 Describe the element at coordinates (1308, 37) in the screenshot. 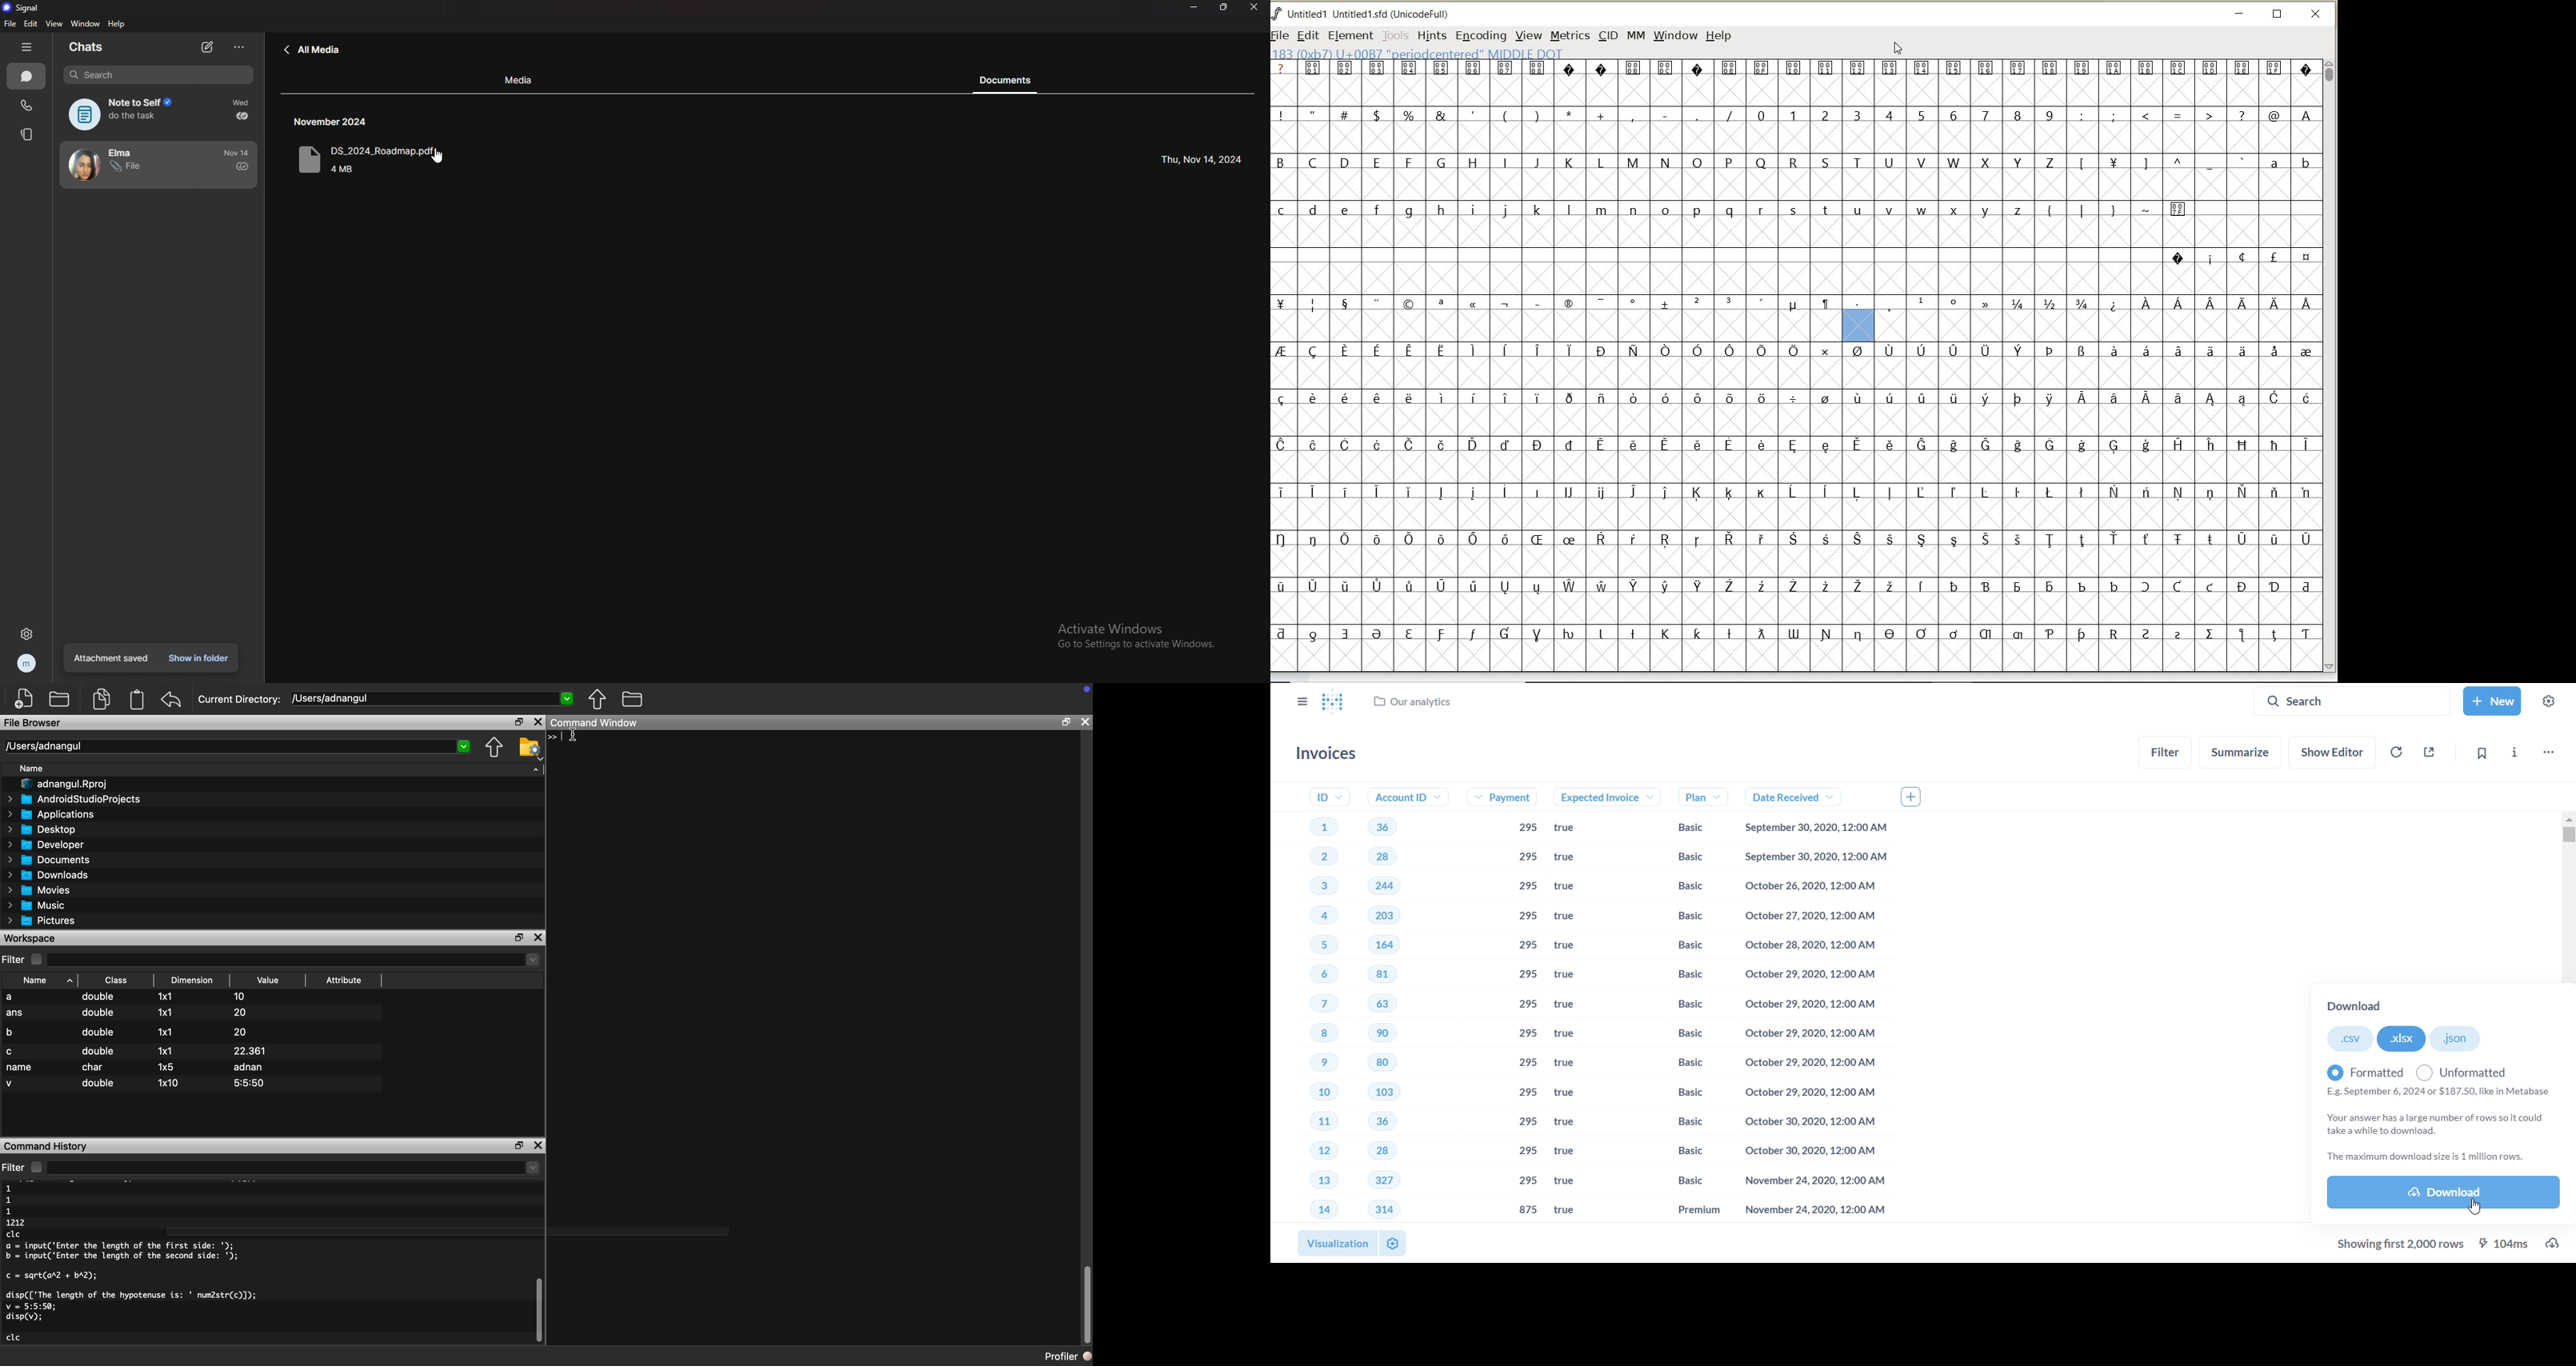

I see `EDIT` at that location.